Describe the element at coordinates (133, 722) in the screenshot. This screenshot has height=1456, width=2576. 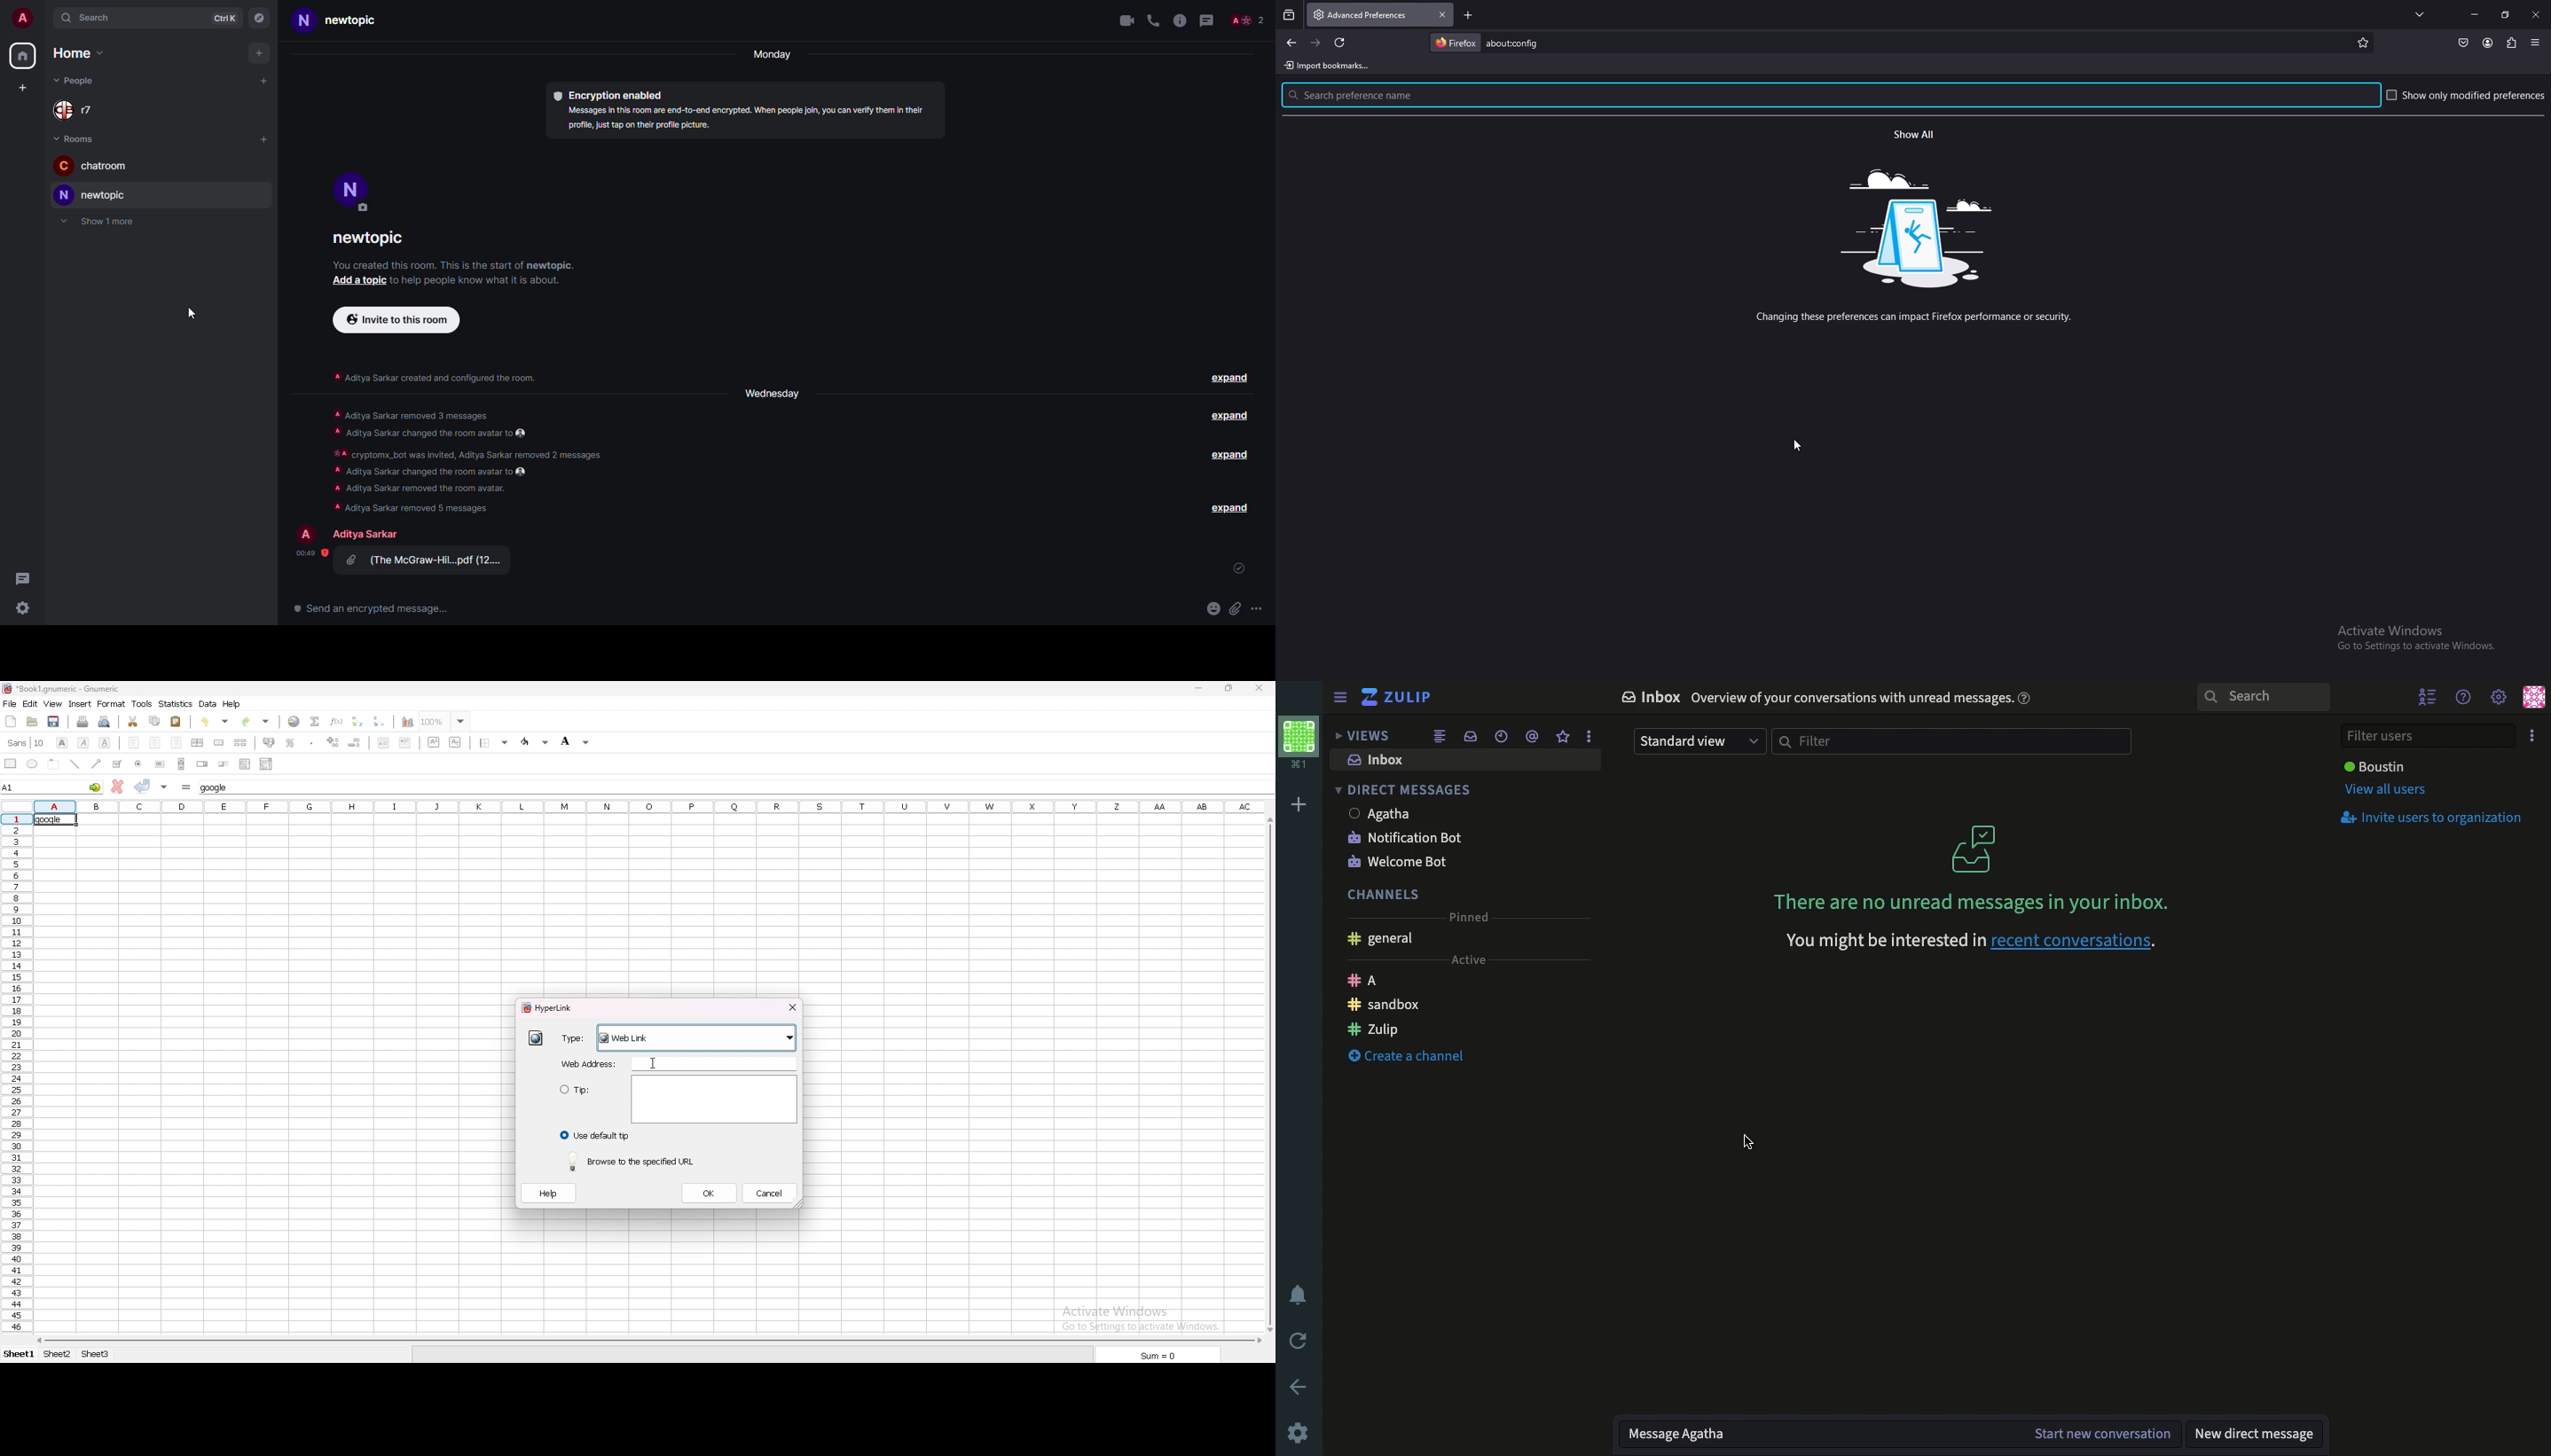
I see `cut` at that location.